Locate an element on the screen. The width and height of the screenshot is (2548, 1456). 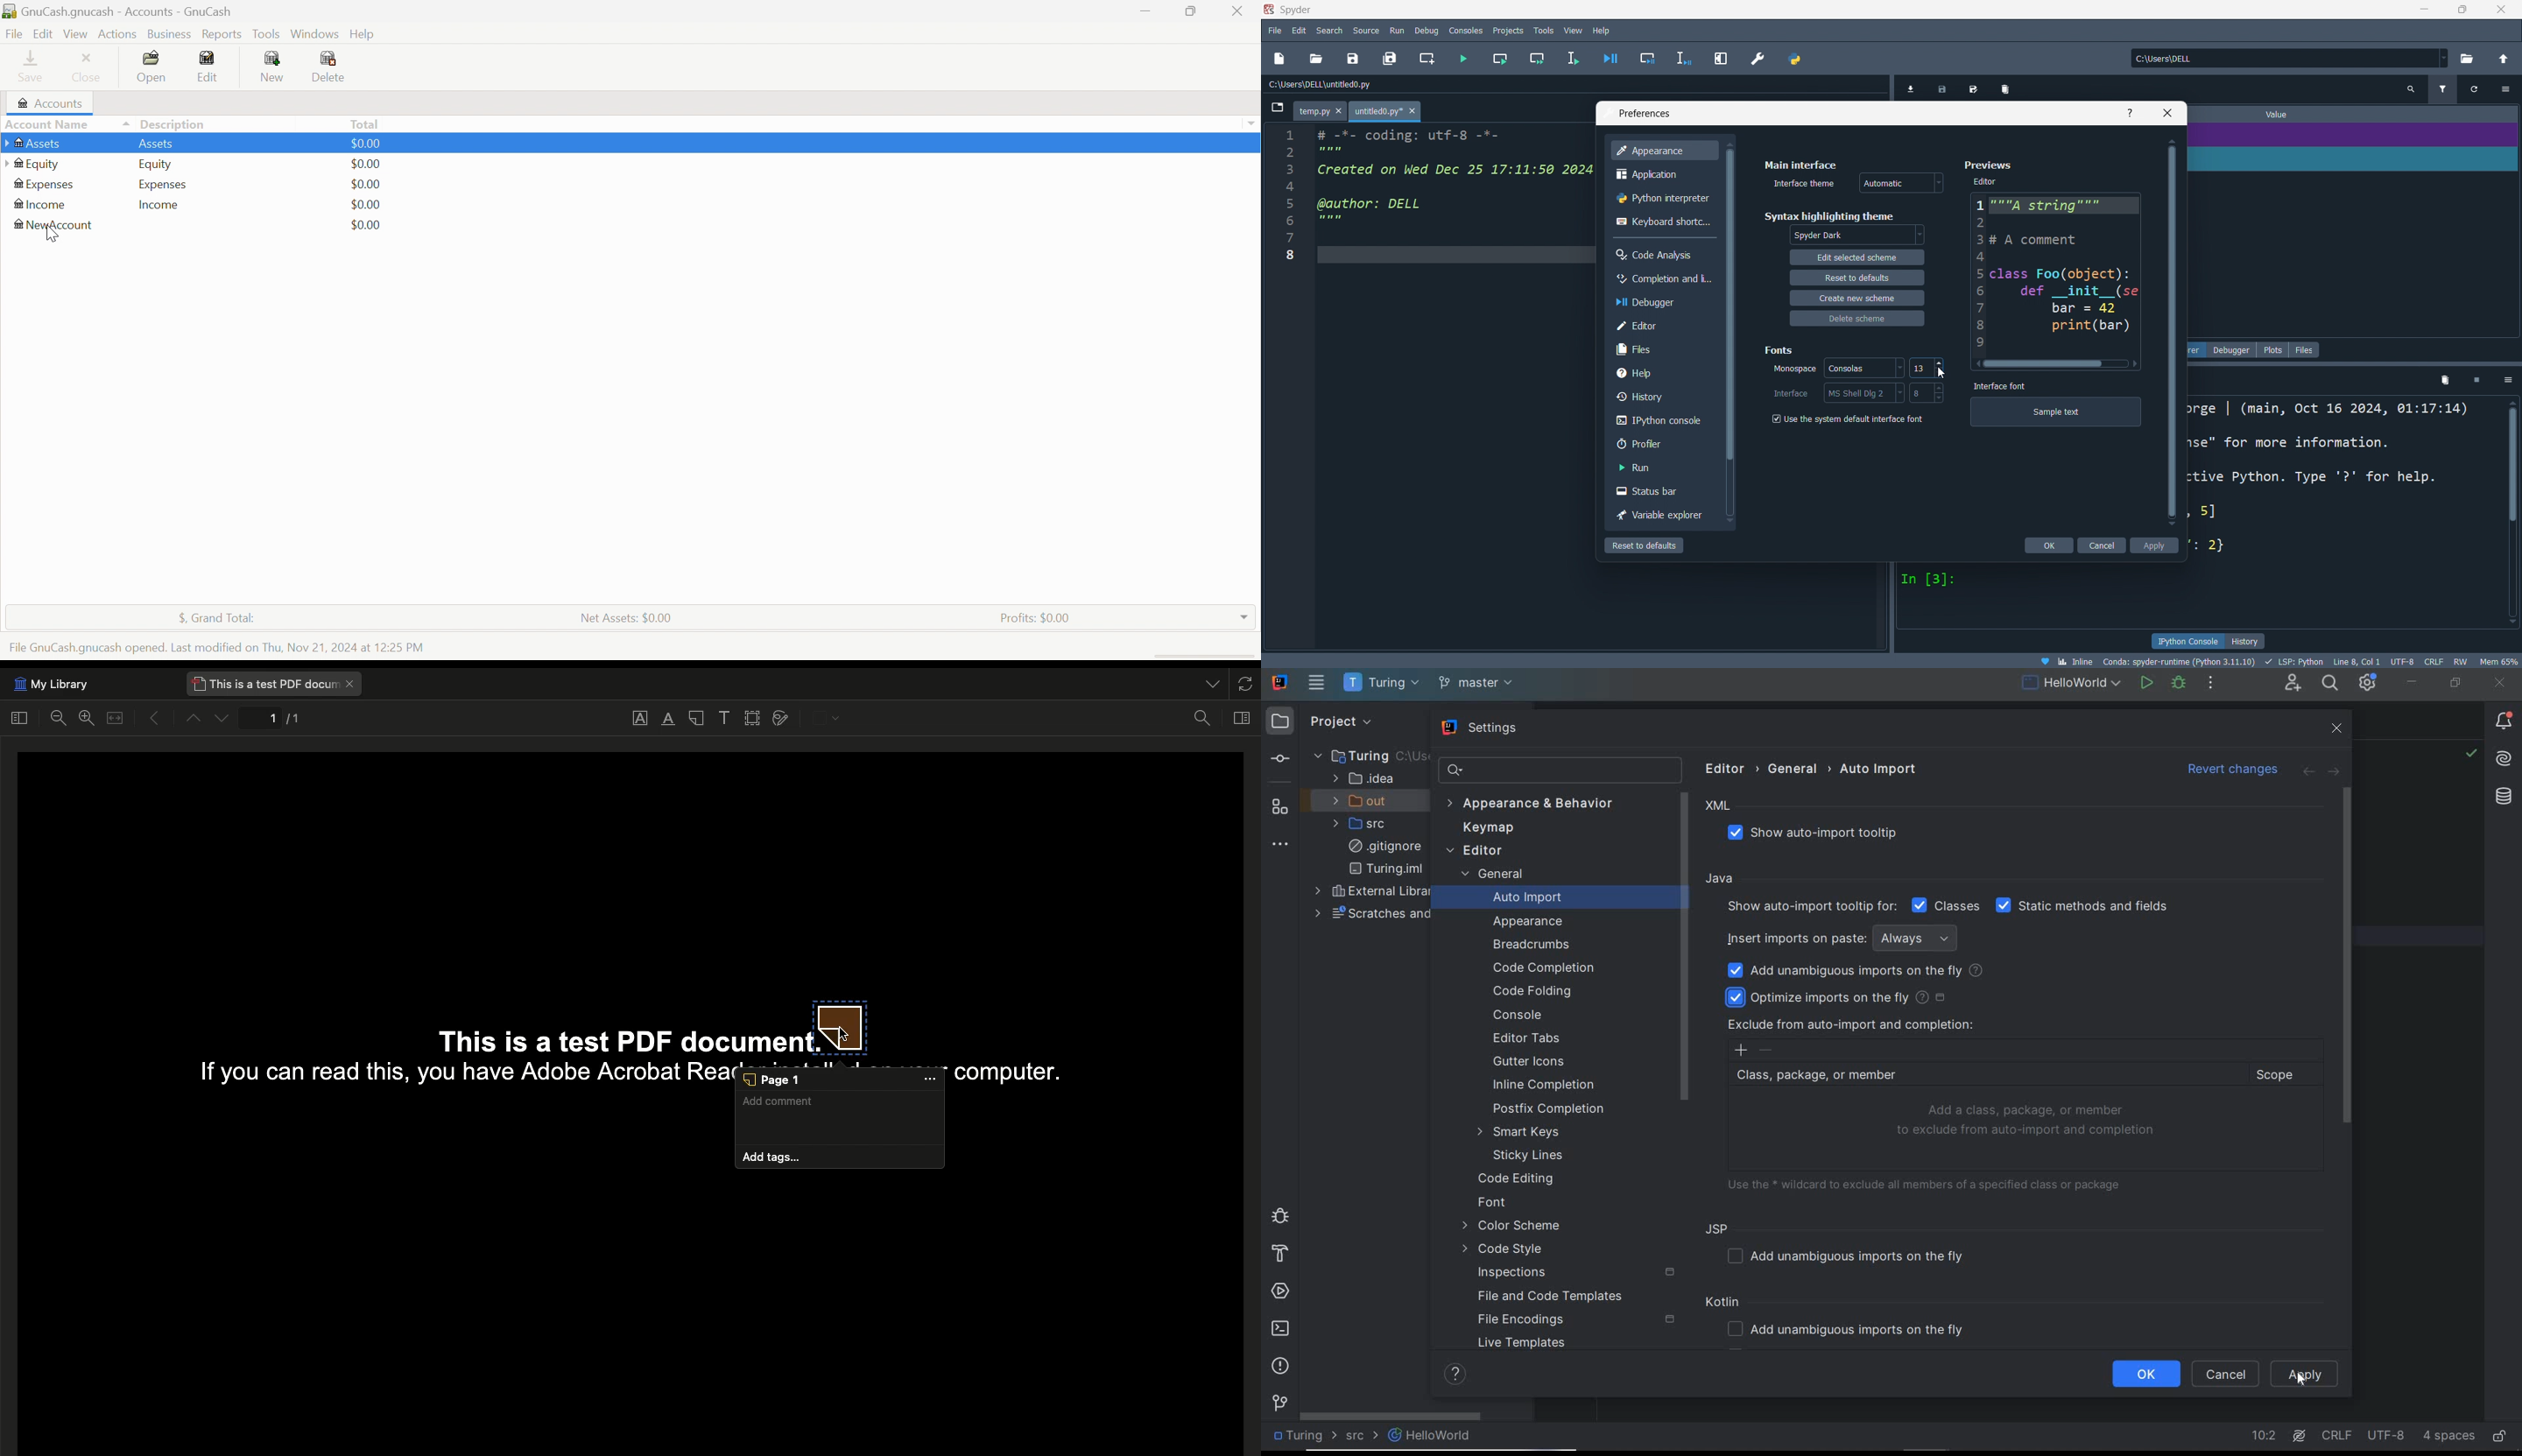
Save is located at coordinates (31, 67).